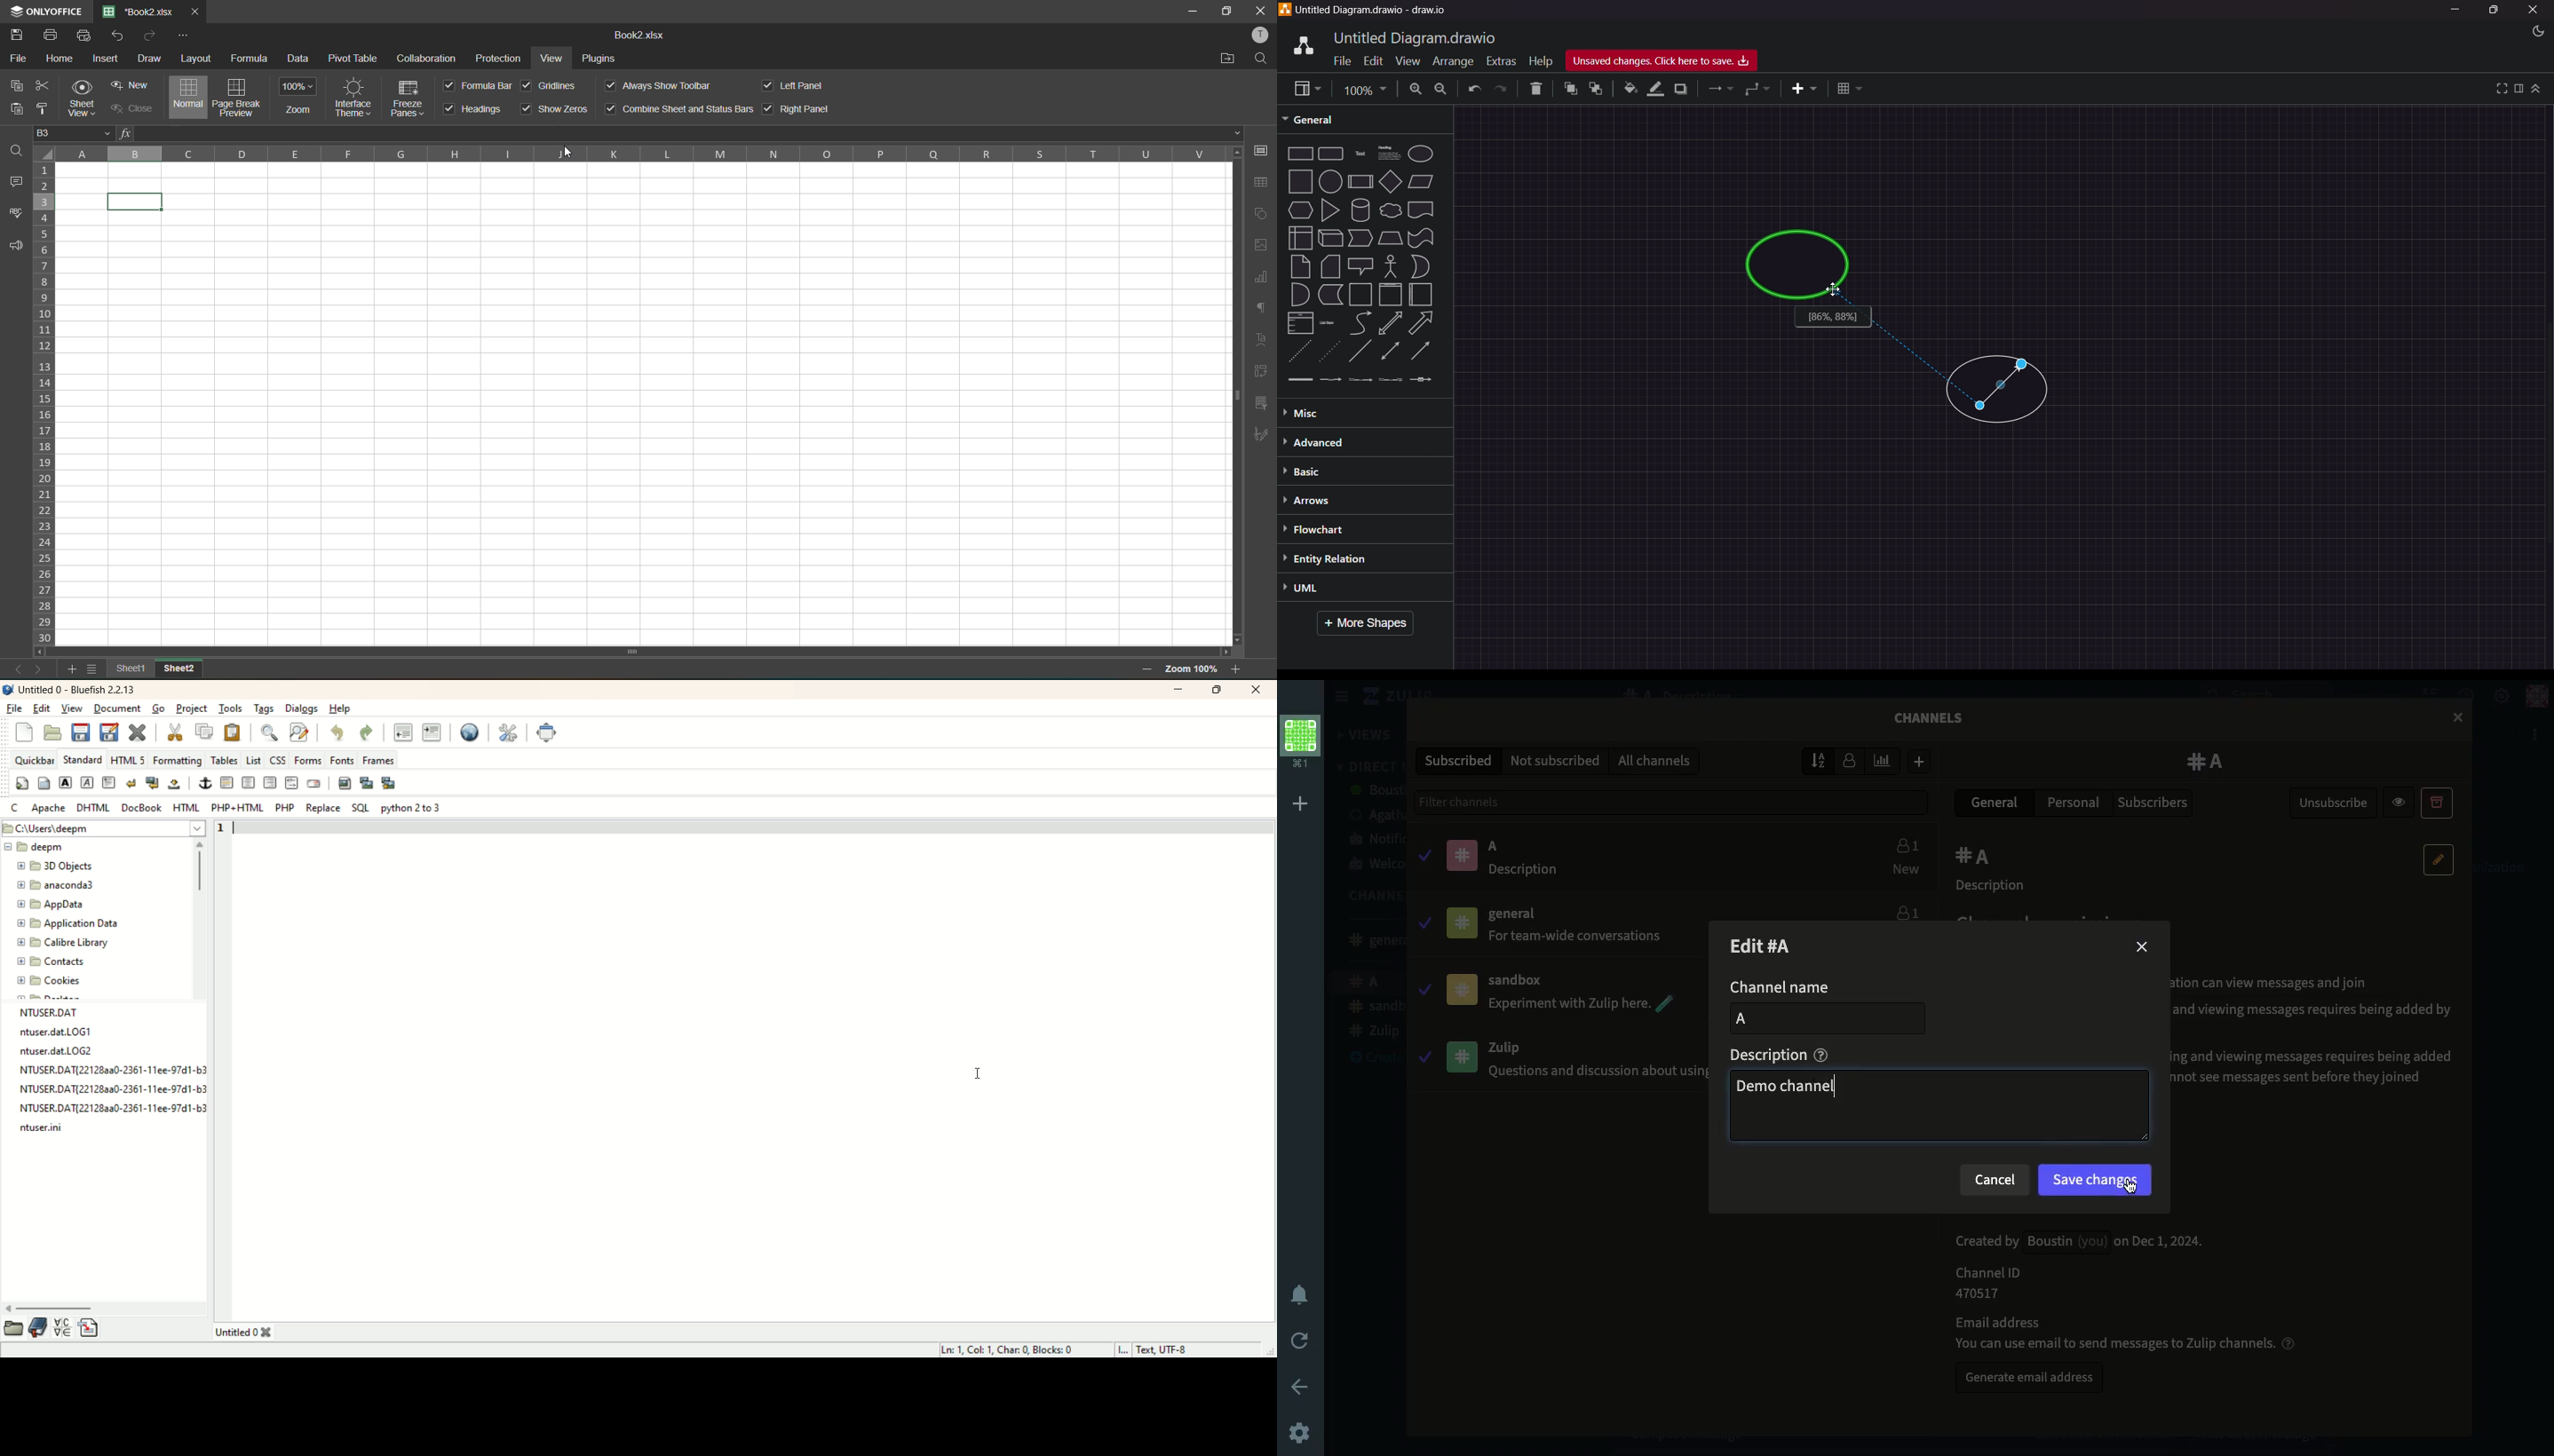 This screenshot has width=2576, height=1456. I want to click on body, so click(43, 783).